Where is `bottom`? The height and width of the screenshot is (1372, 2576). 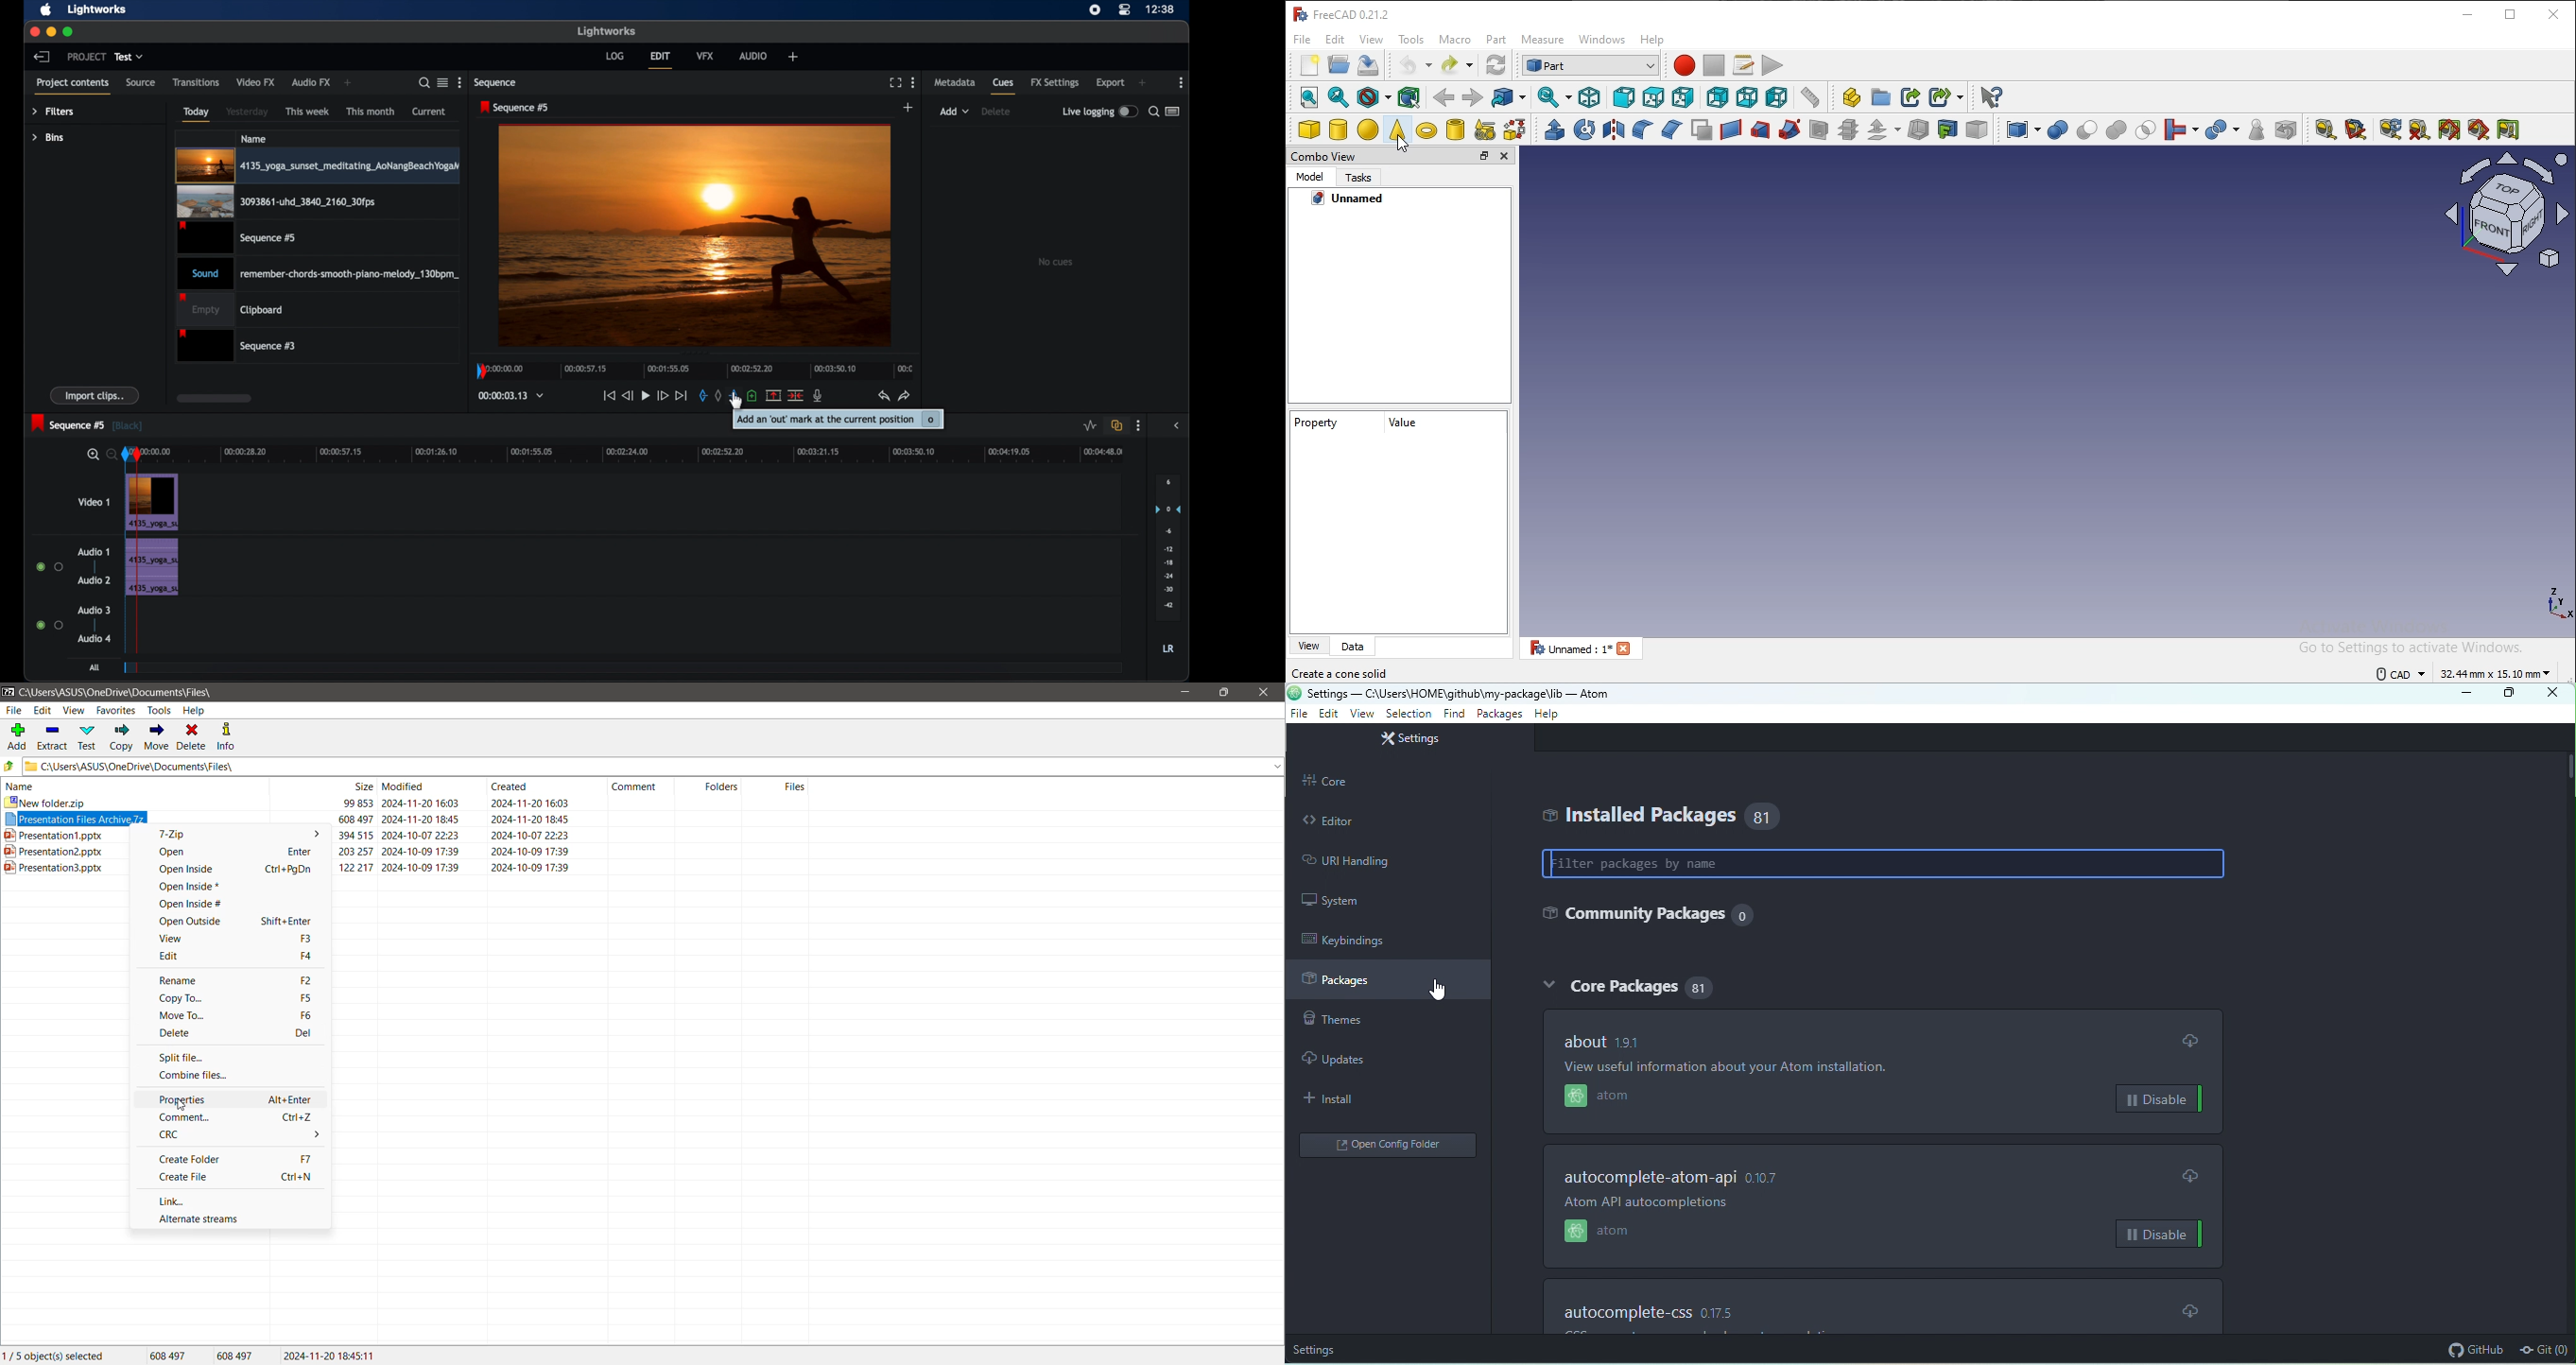 bottom is located at coordinates (1748, 96).